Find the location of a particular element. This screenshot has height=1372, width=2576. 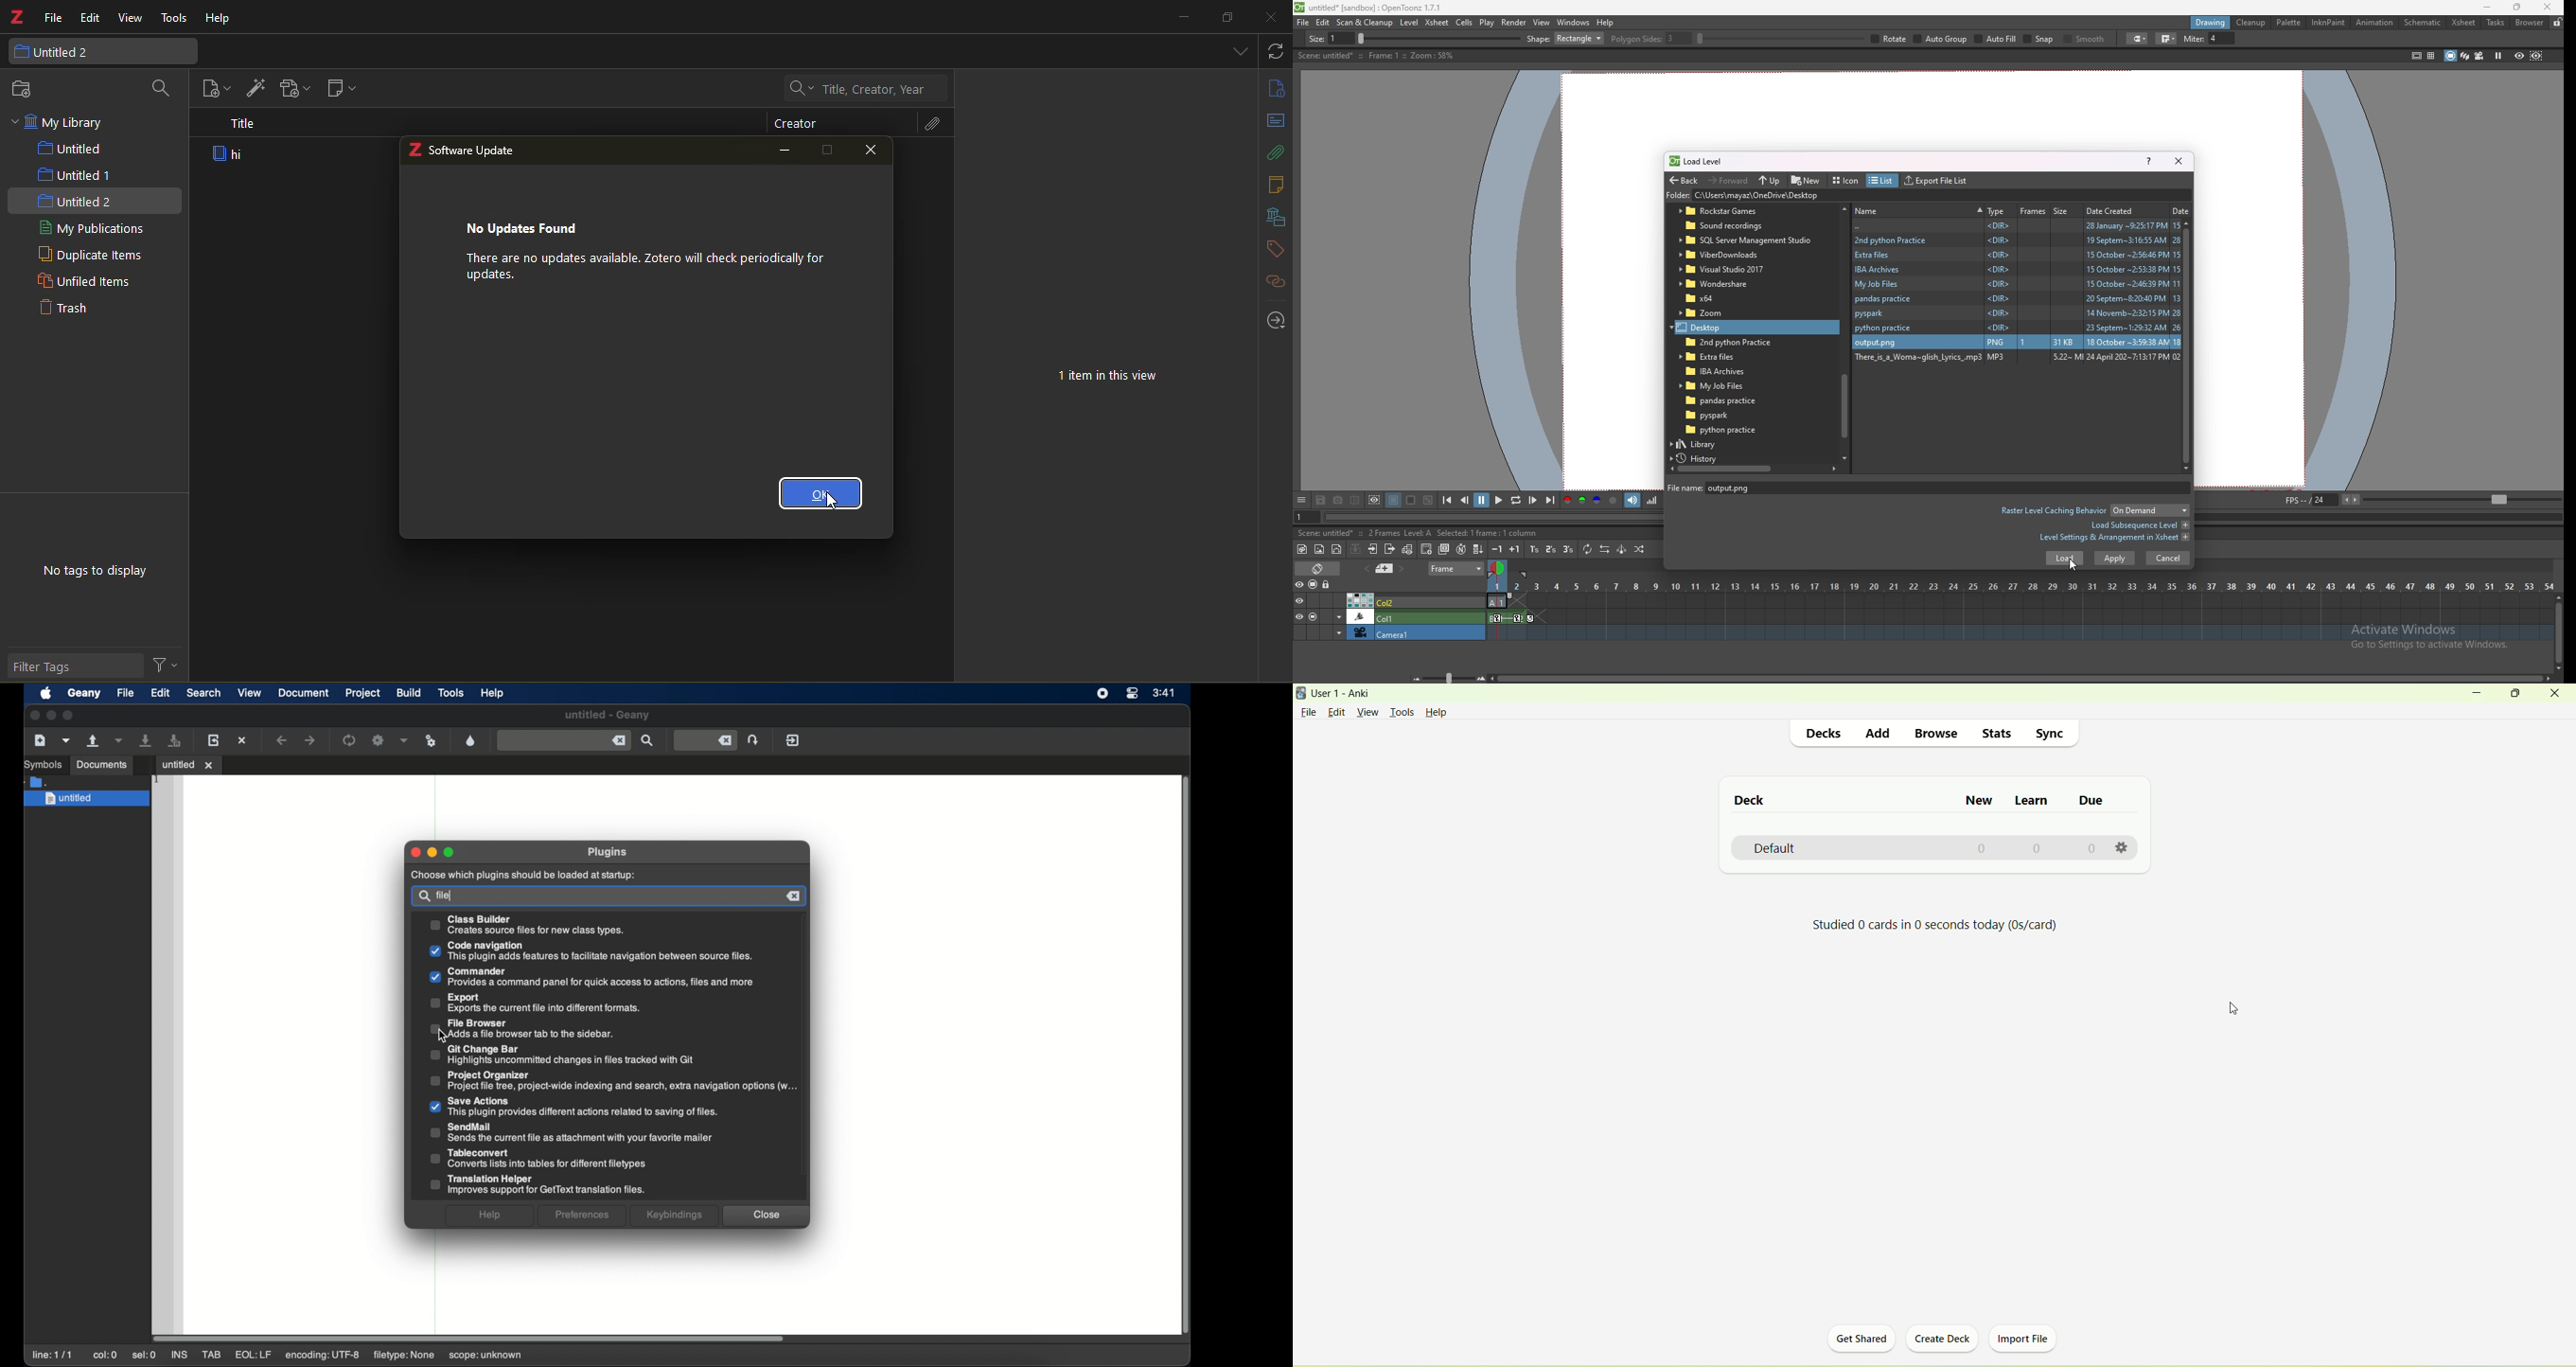

date created is located at coordinates (2114, 210).